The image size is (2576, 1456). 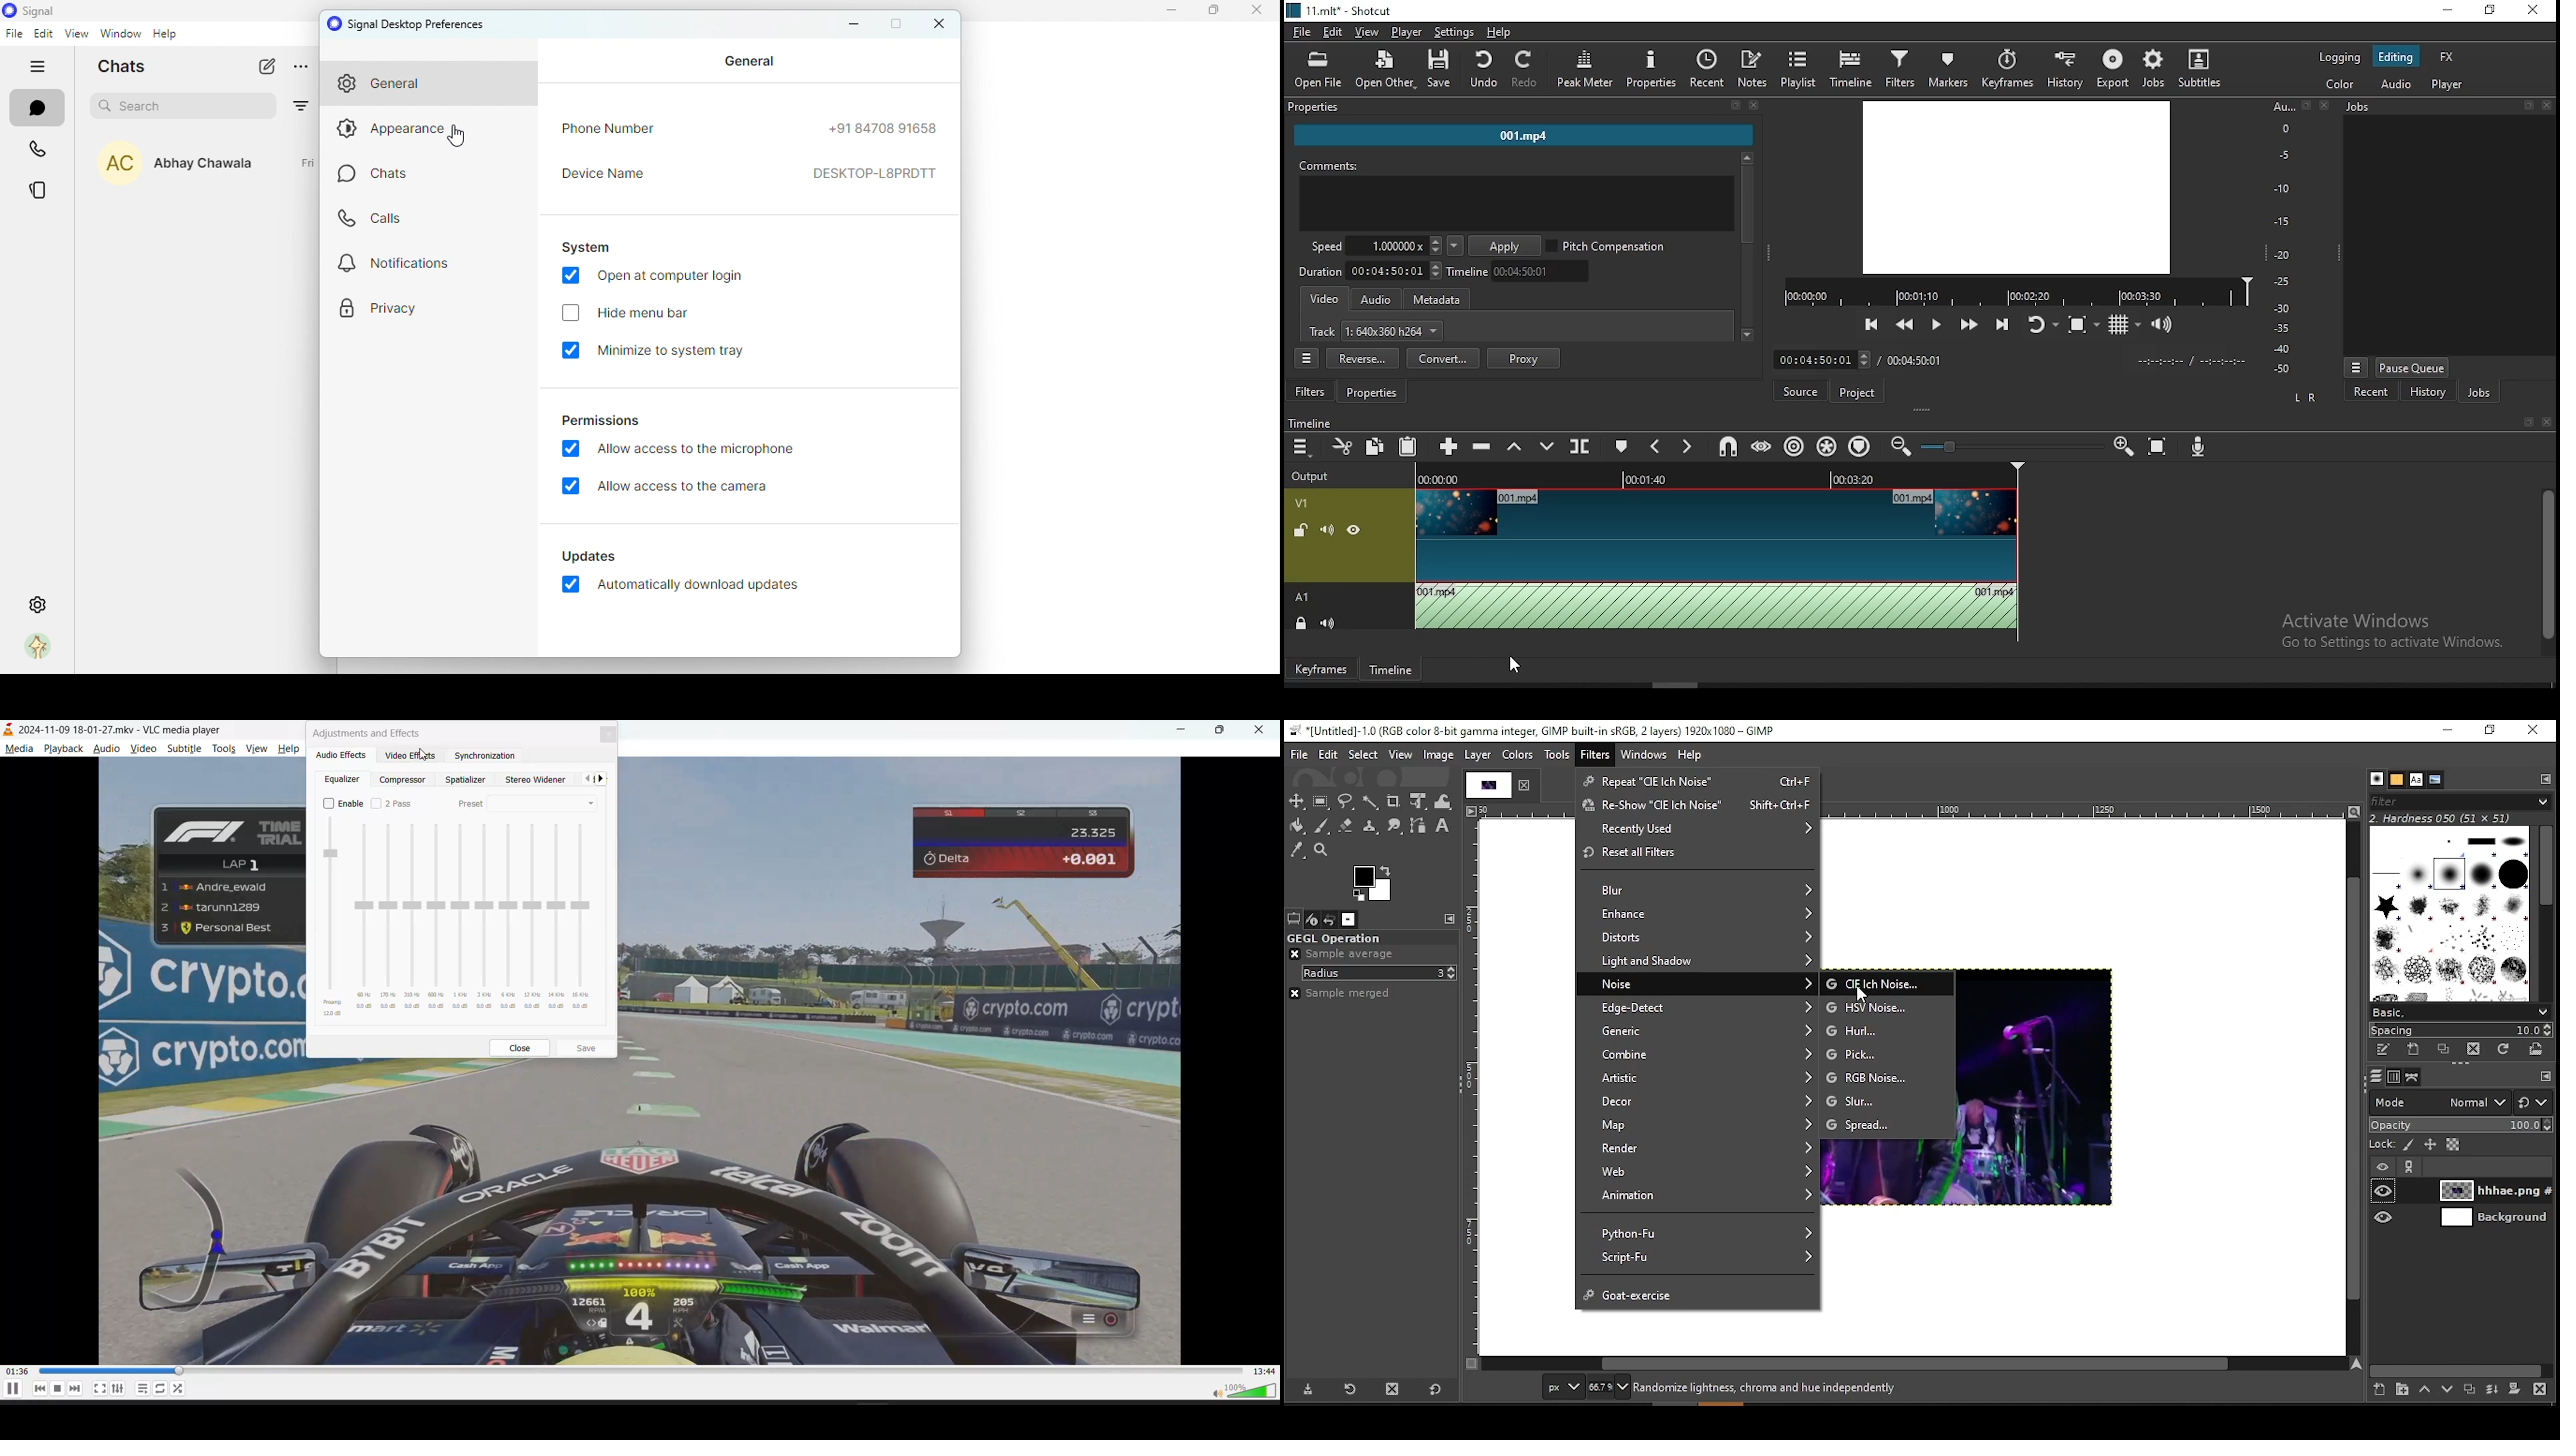 I want to click on mouse pointer, so click(x=1863, y=992).